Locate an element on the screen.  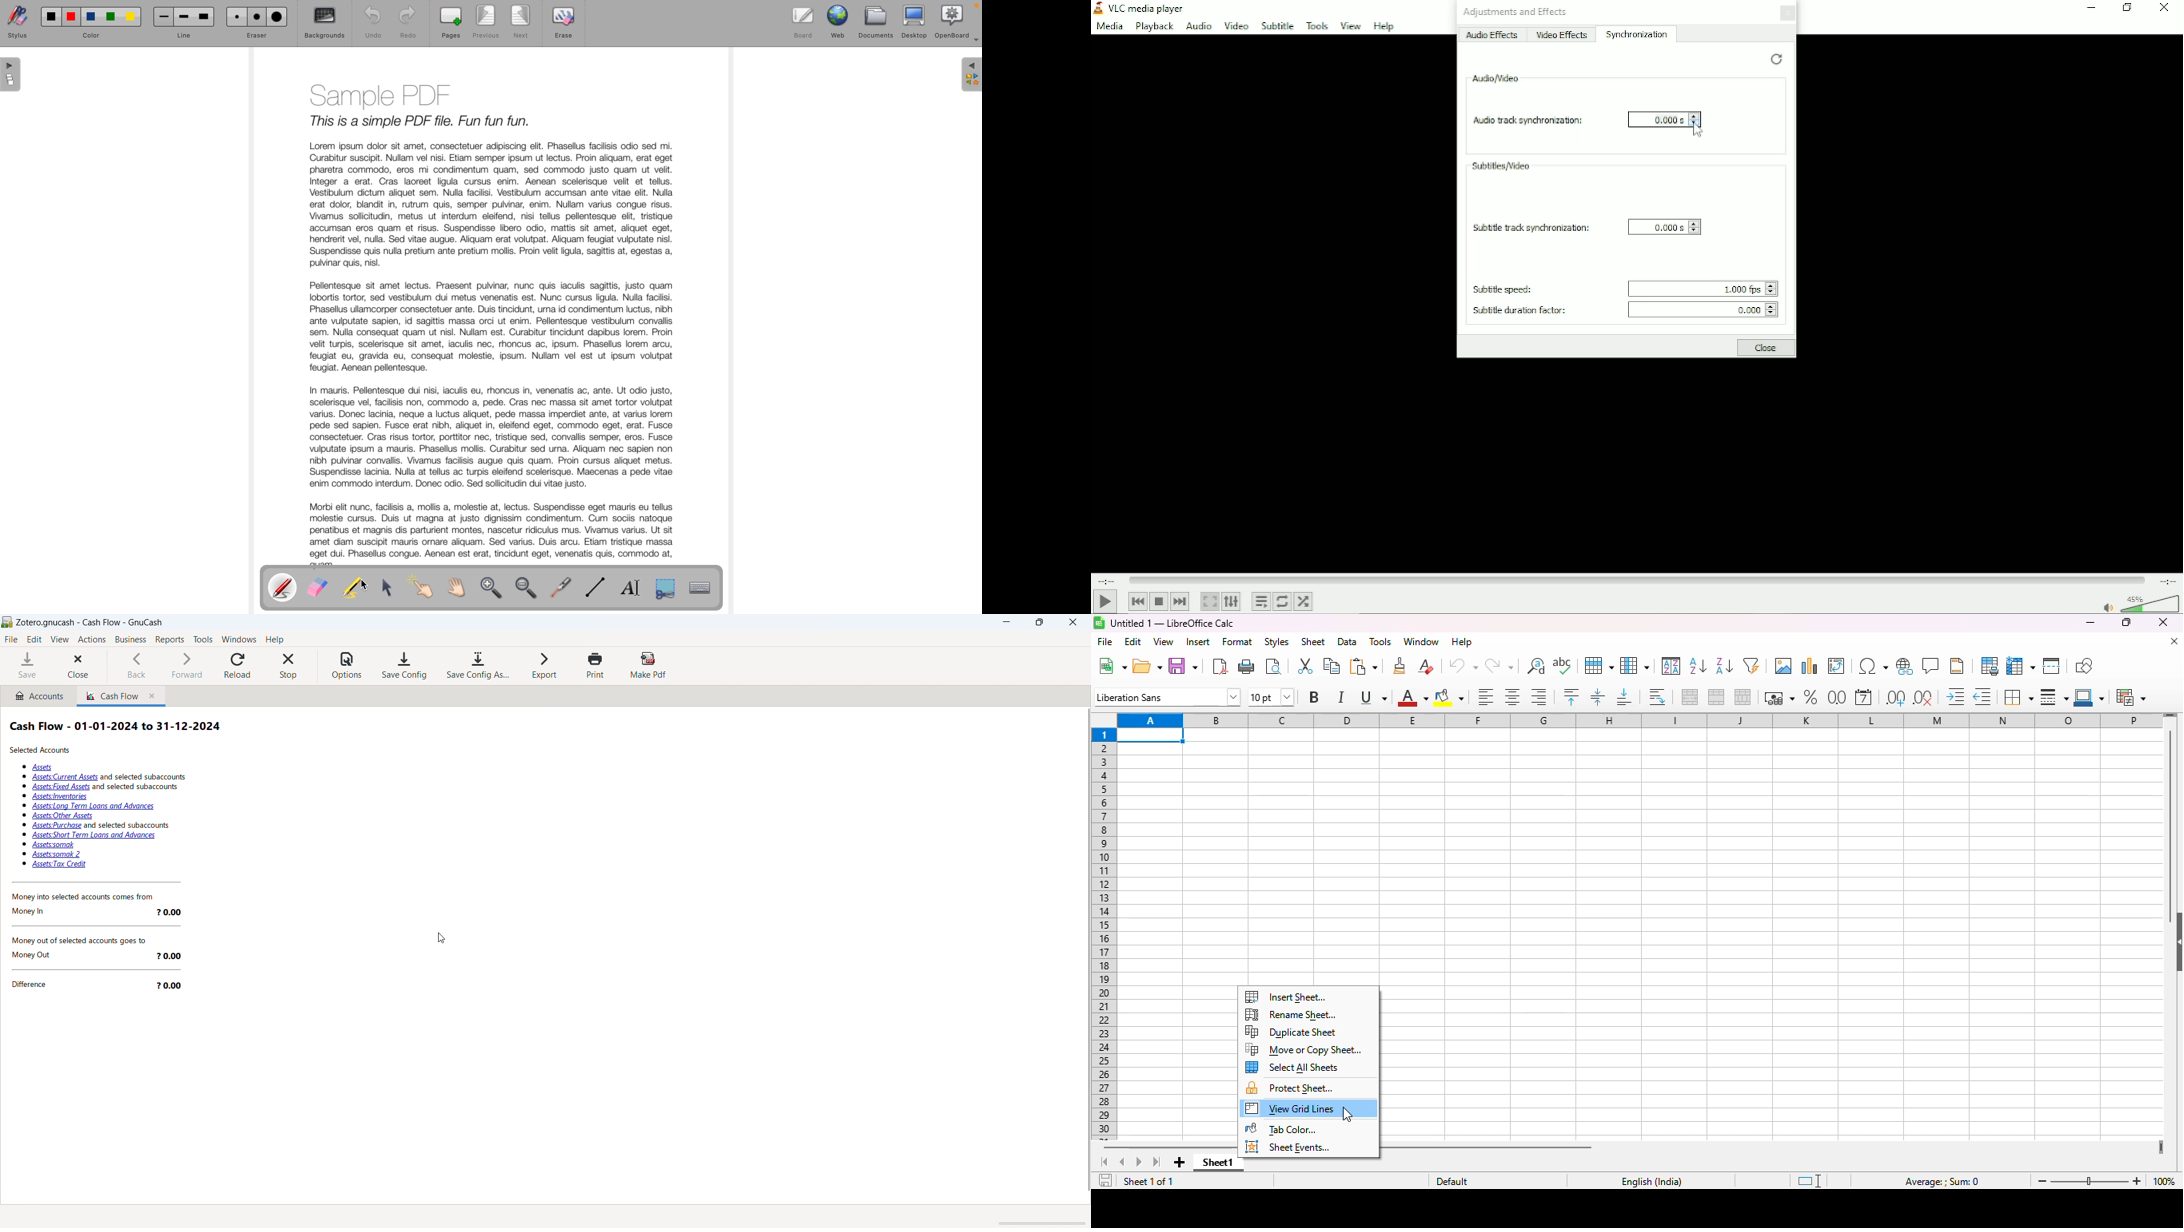
font color is located at coordinates (1412, 697).